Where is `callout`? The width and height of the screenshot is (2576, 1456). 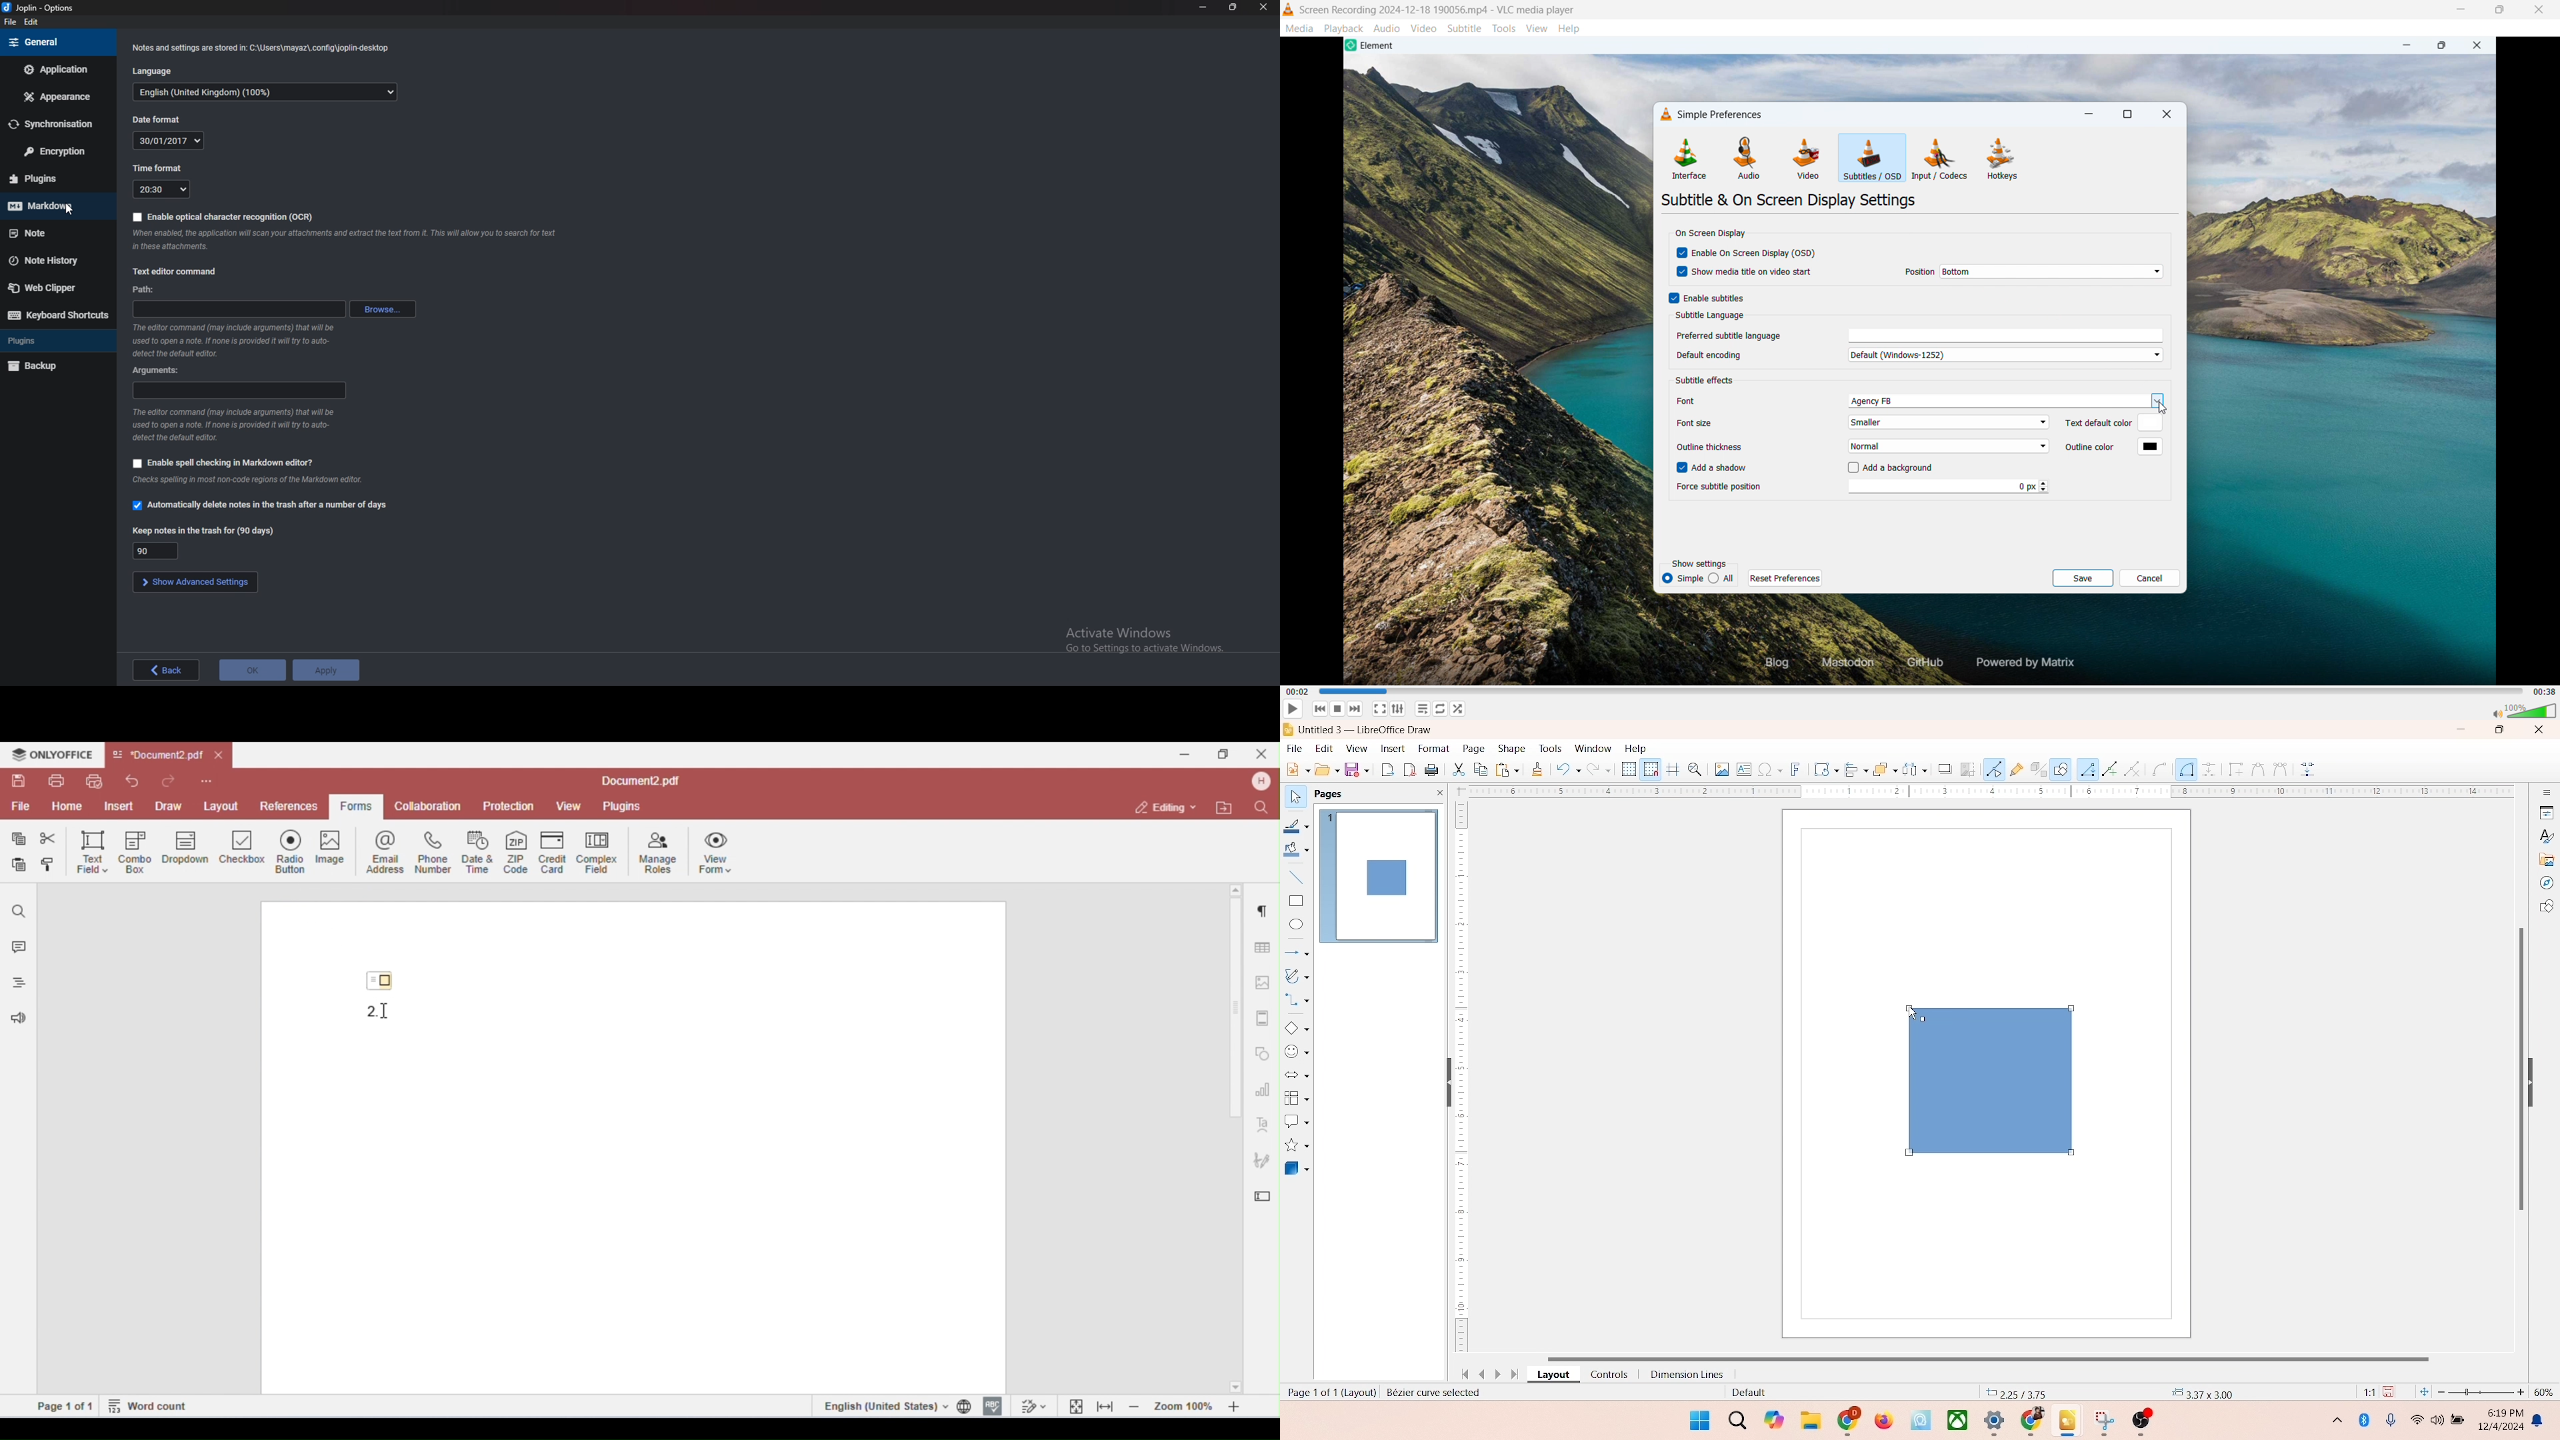 callout is located at coordinates (1296, 1121).